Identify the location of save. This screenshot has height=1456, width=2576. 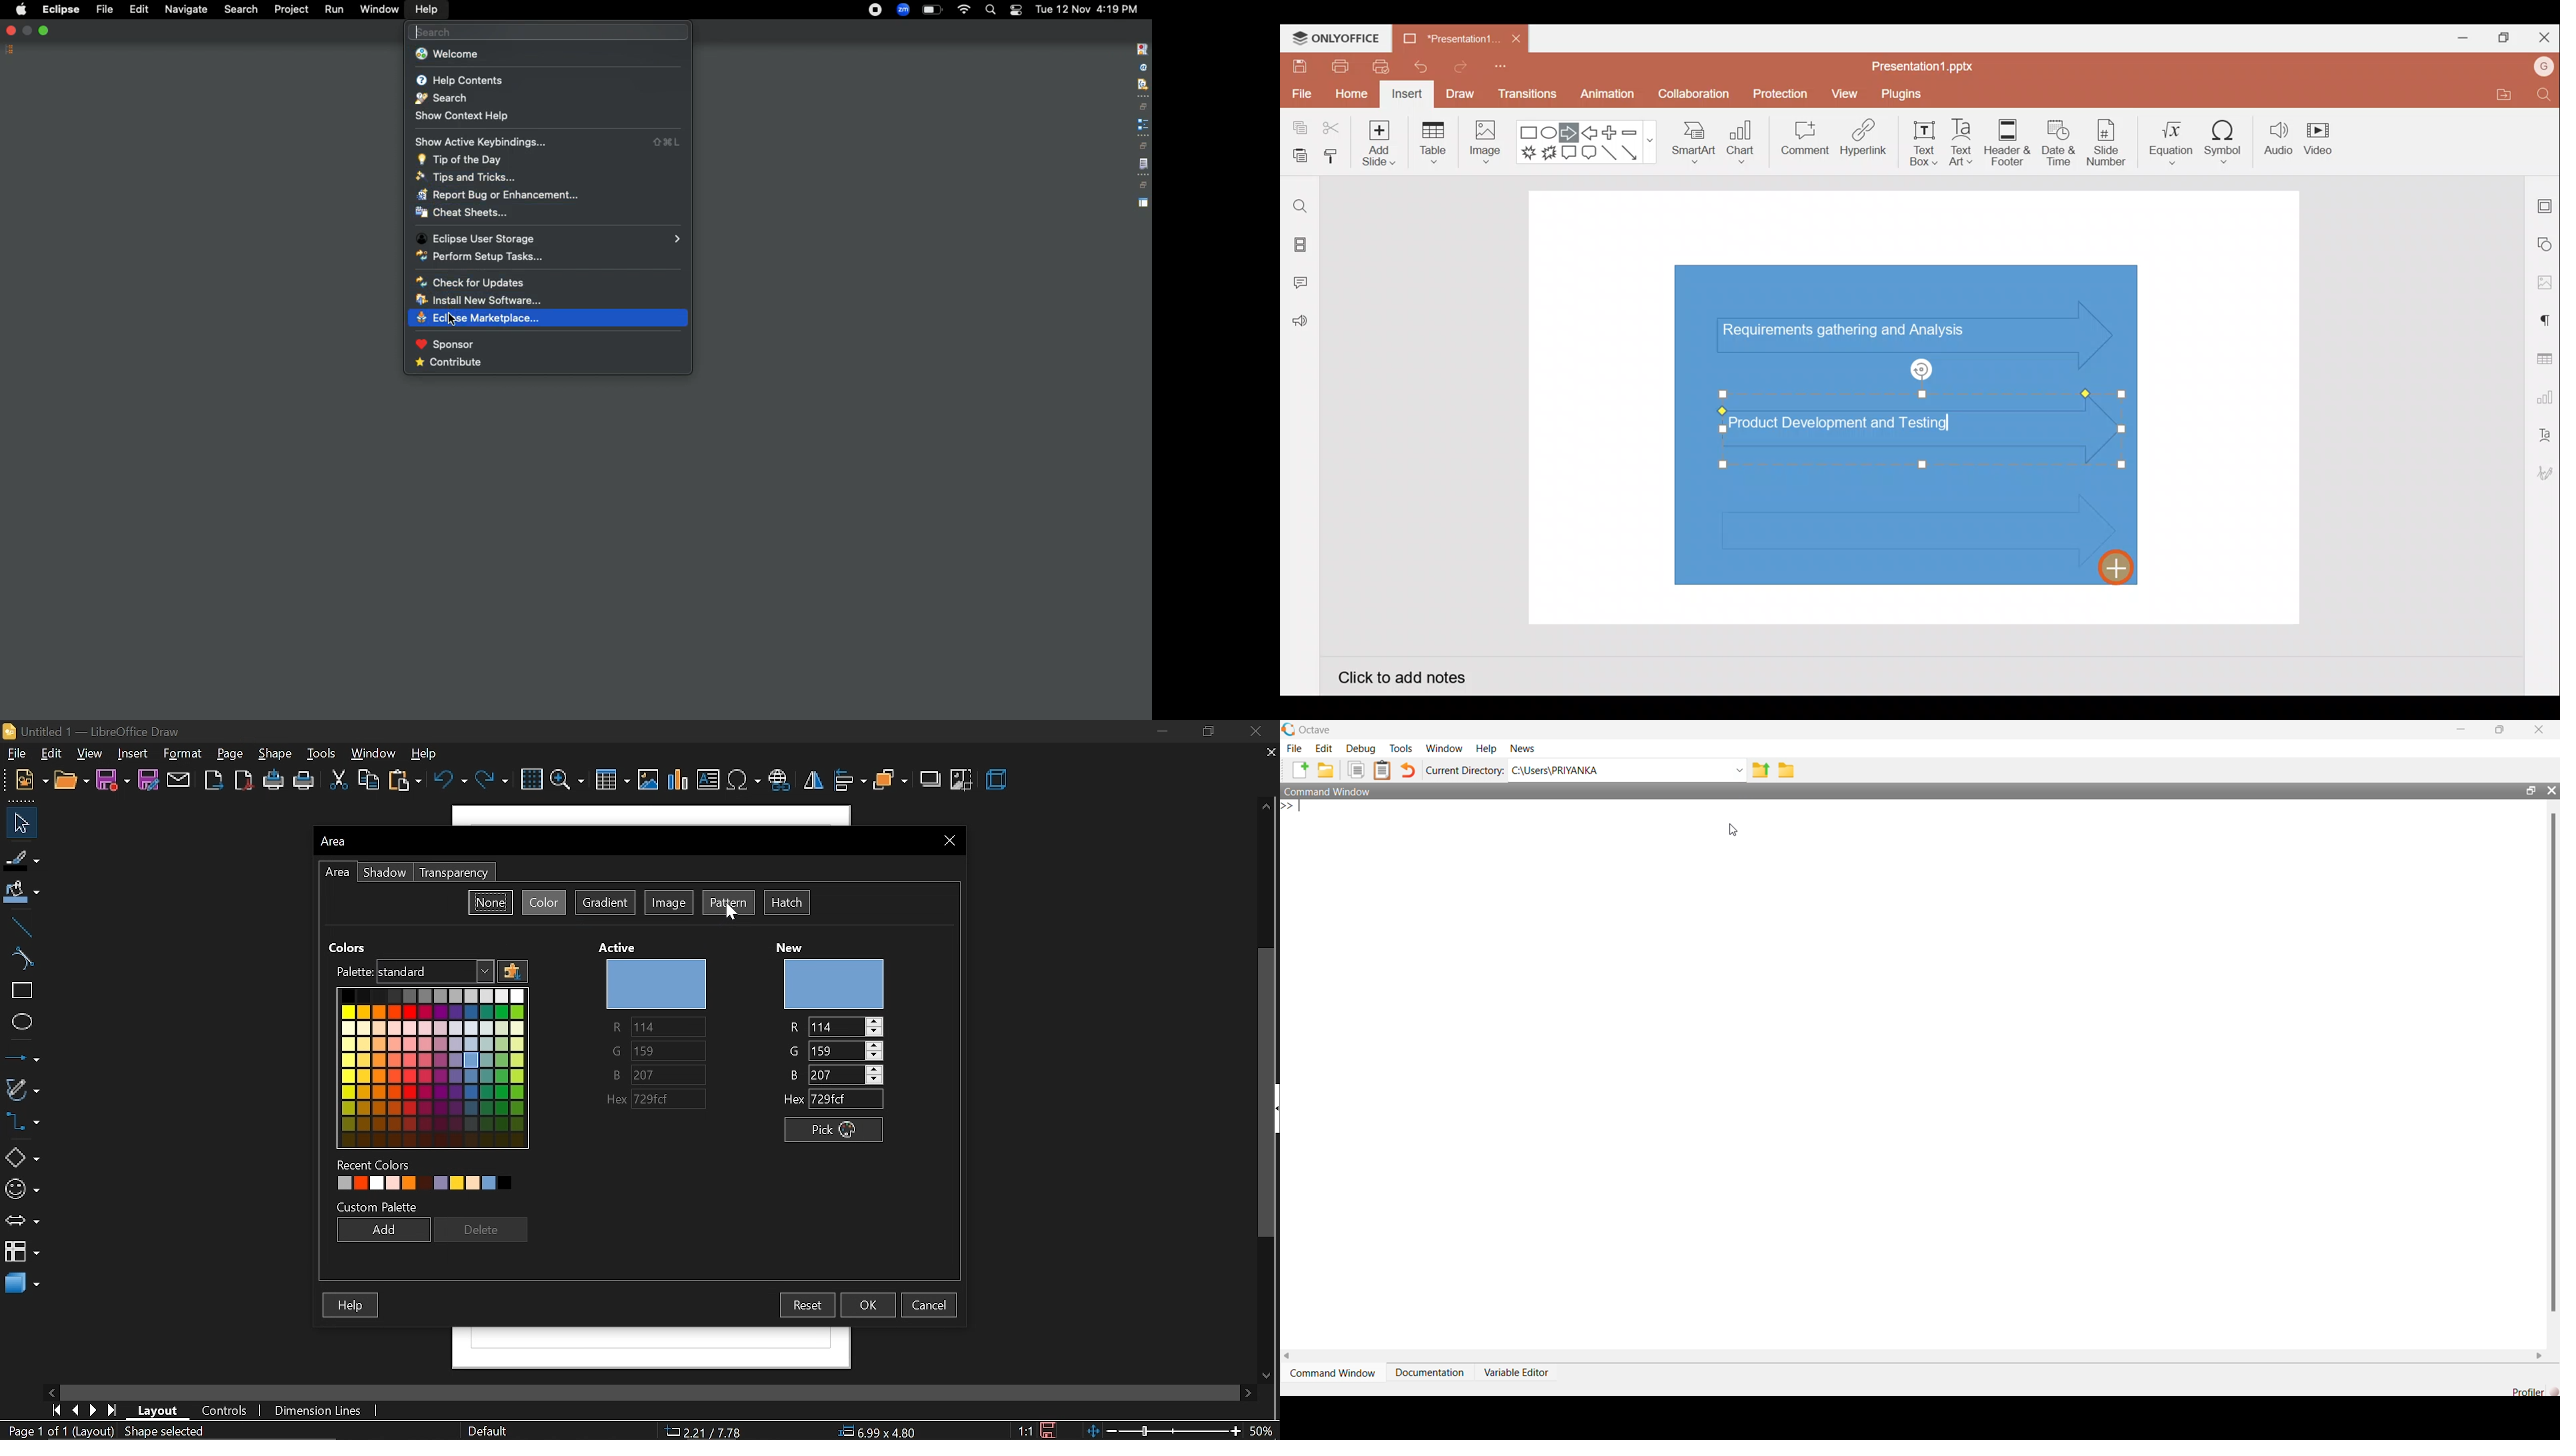
(1049, 1427).